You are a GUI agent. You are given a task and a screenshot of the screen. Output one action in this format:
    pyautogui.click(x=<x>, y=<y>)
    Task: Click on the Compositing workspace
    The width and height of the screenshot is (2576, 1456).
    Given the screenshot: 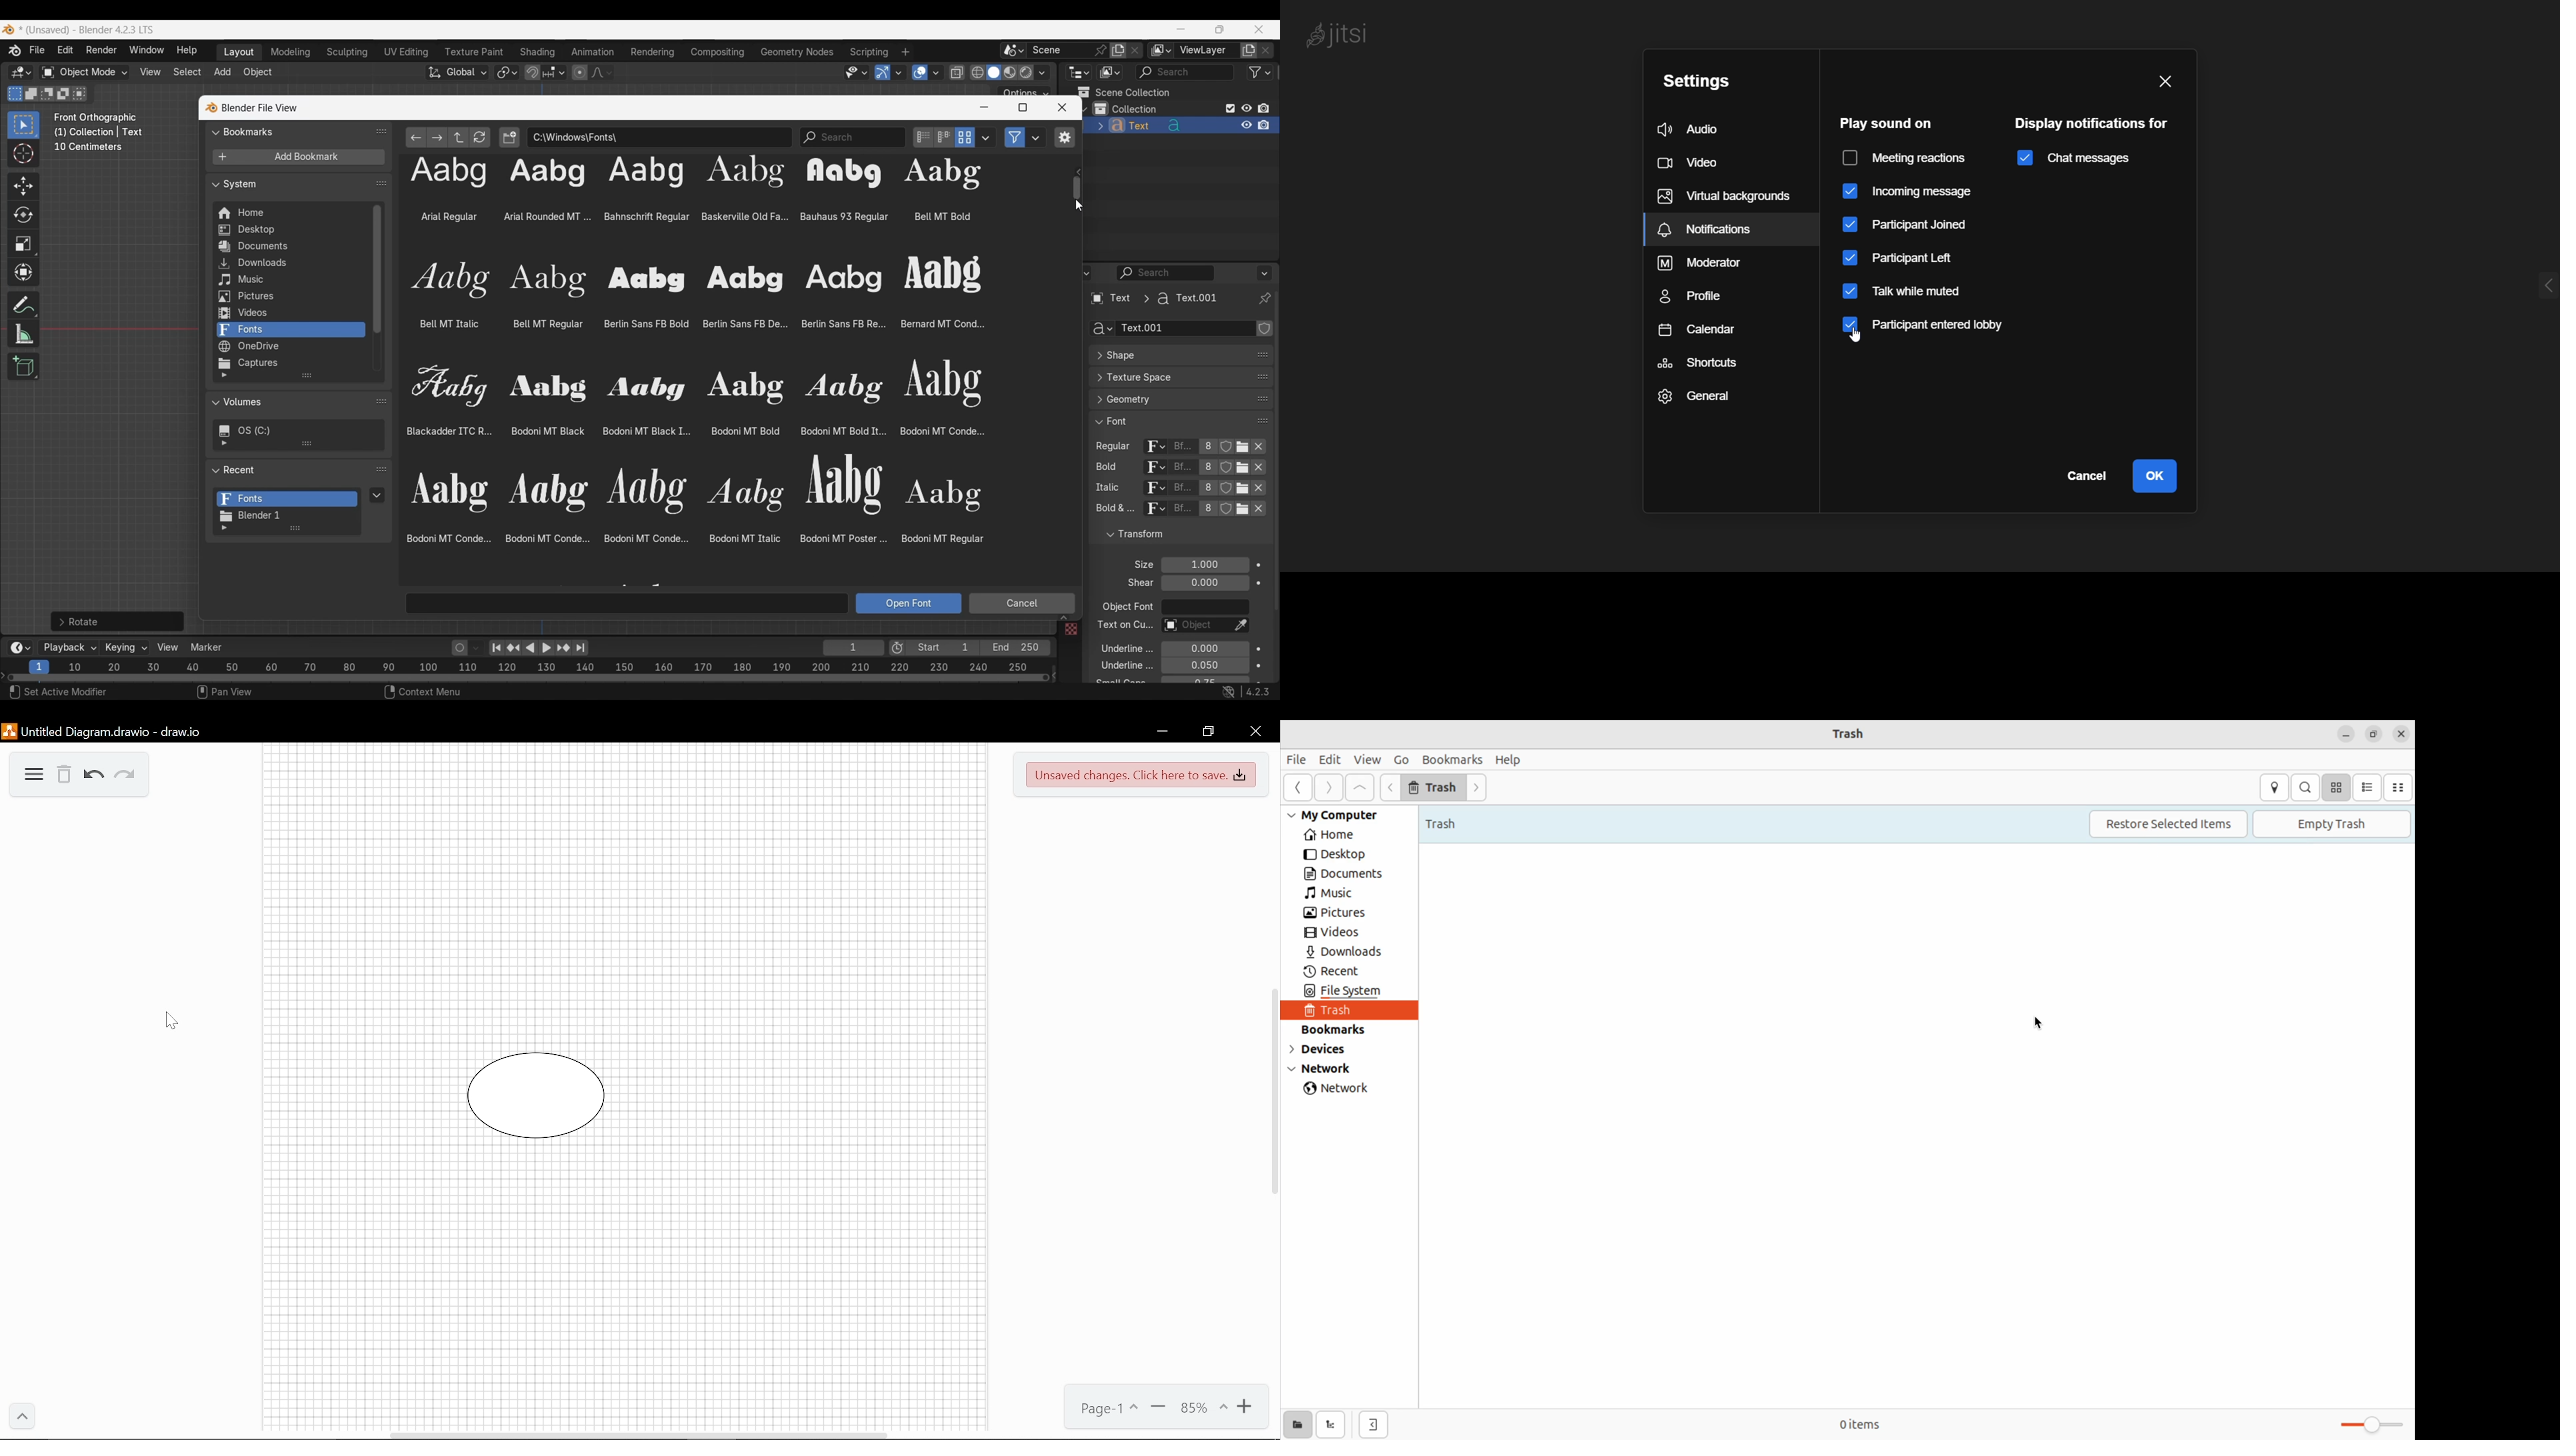 What is the action you would take?
    pyautogui.click(x=718, y=52)
    